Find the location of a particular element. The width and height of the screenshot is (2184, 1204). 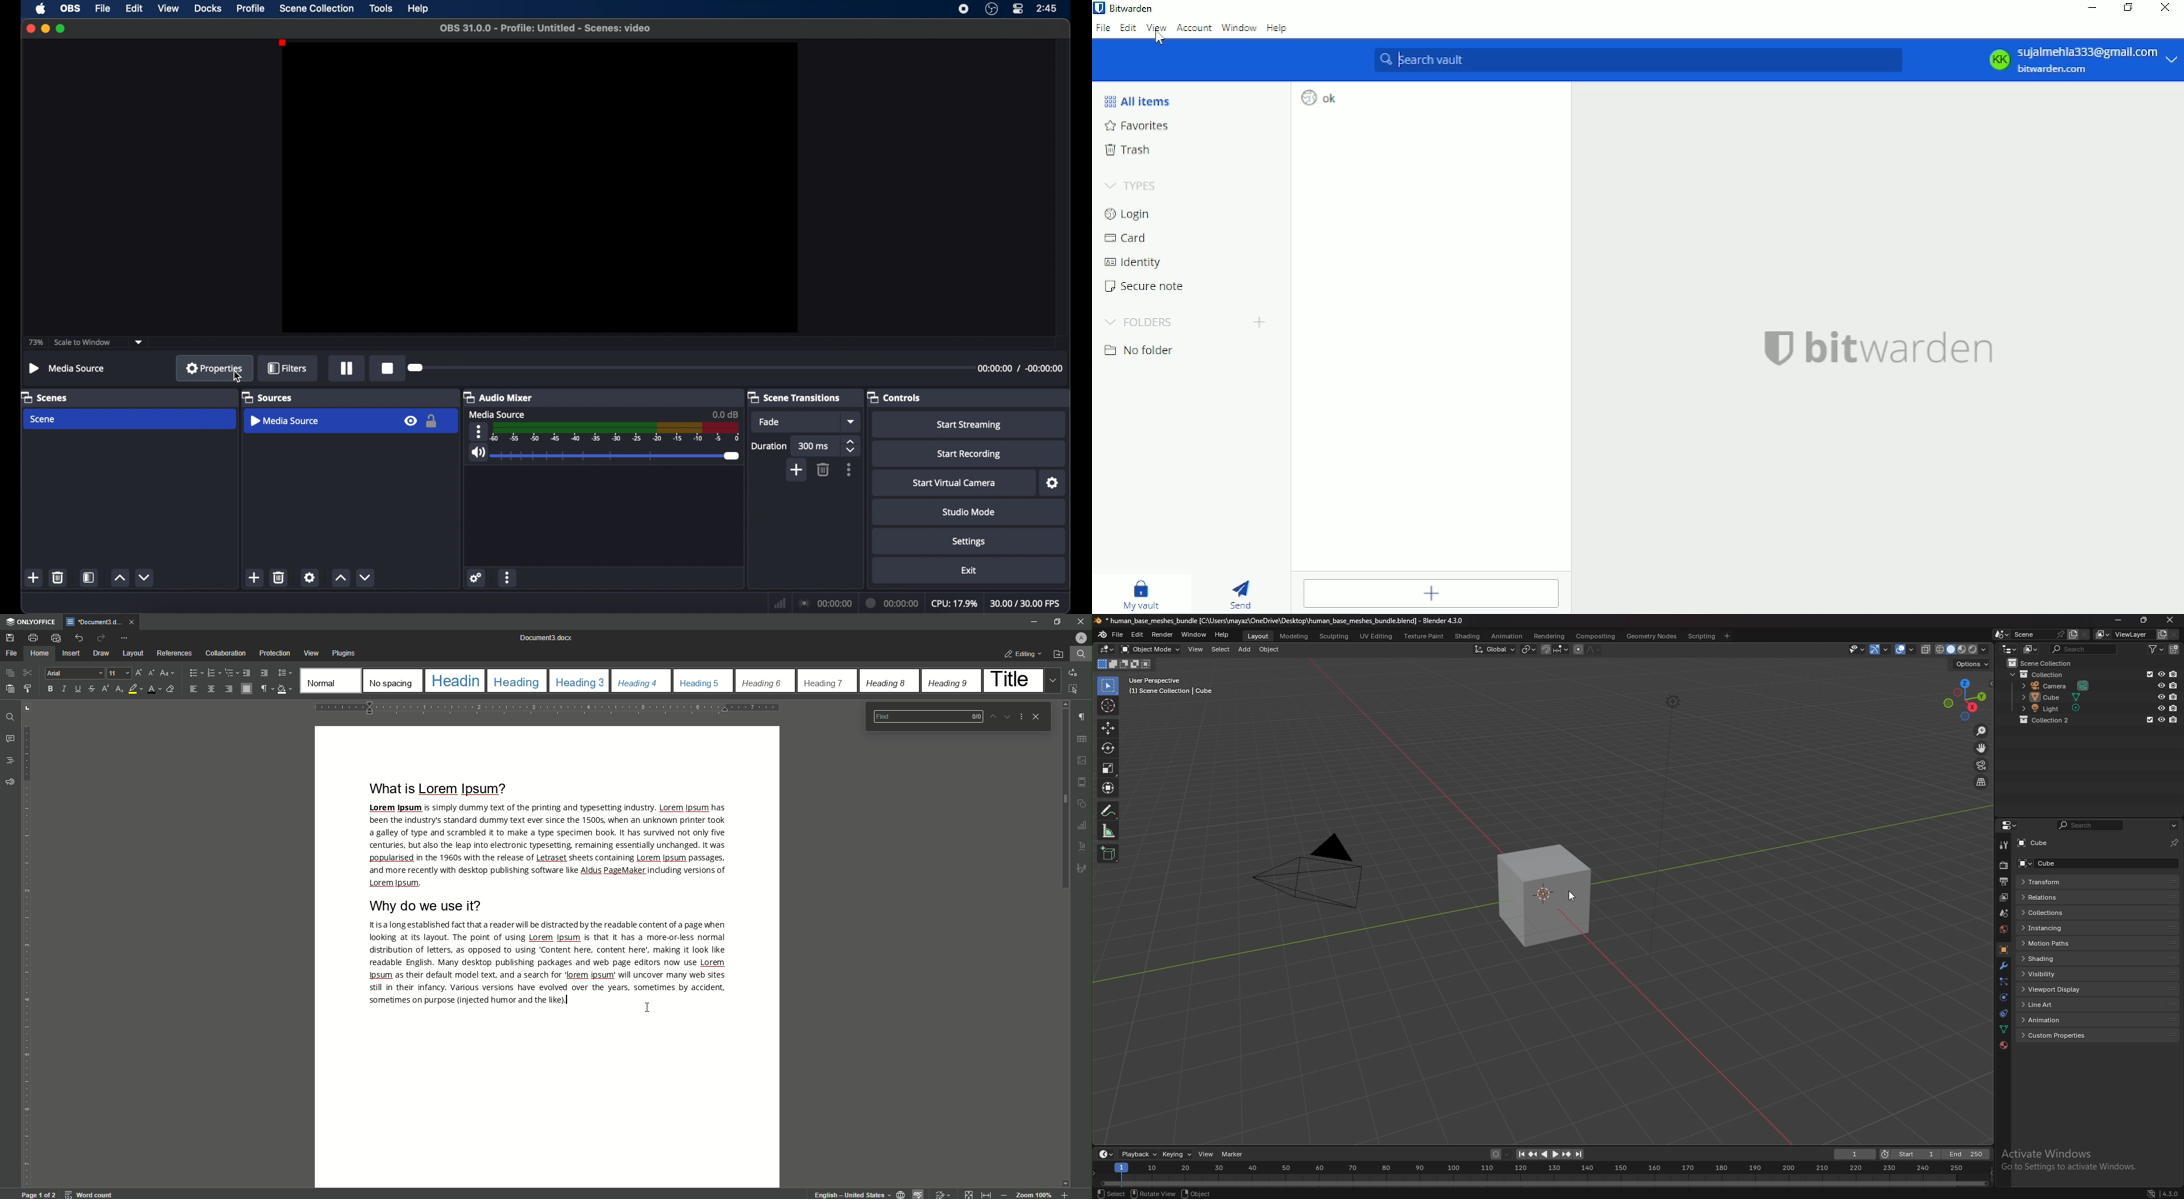

disable in renders is located at coordinates (2175, 708).